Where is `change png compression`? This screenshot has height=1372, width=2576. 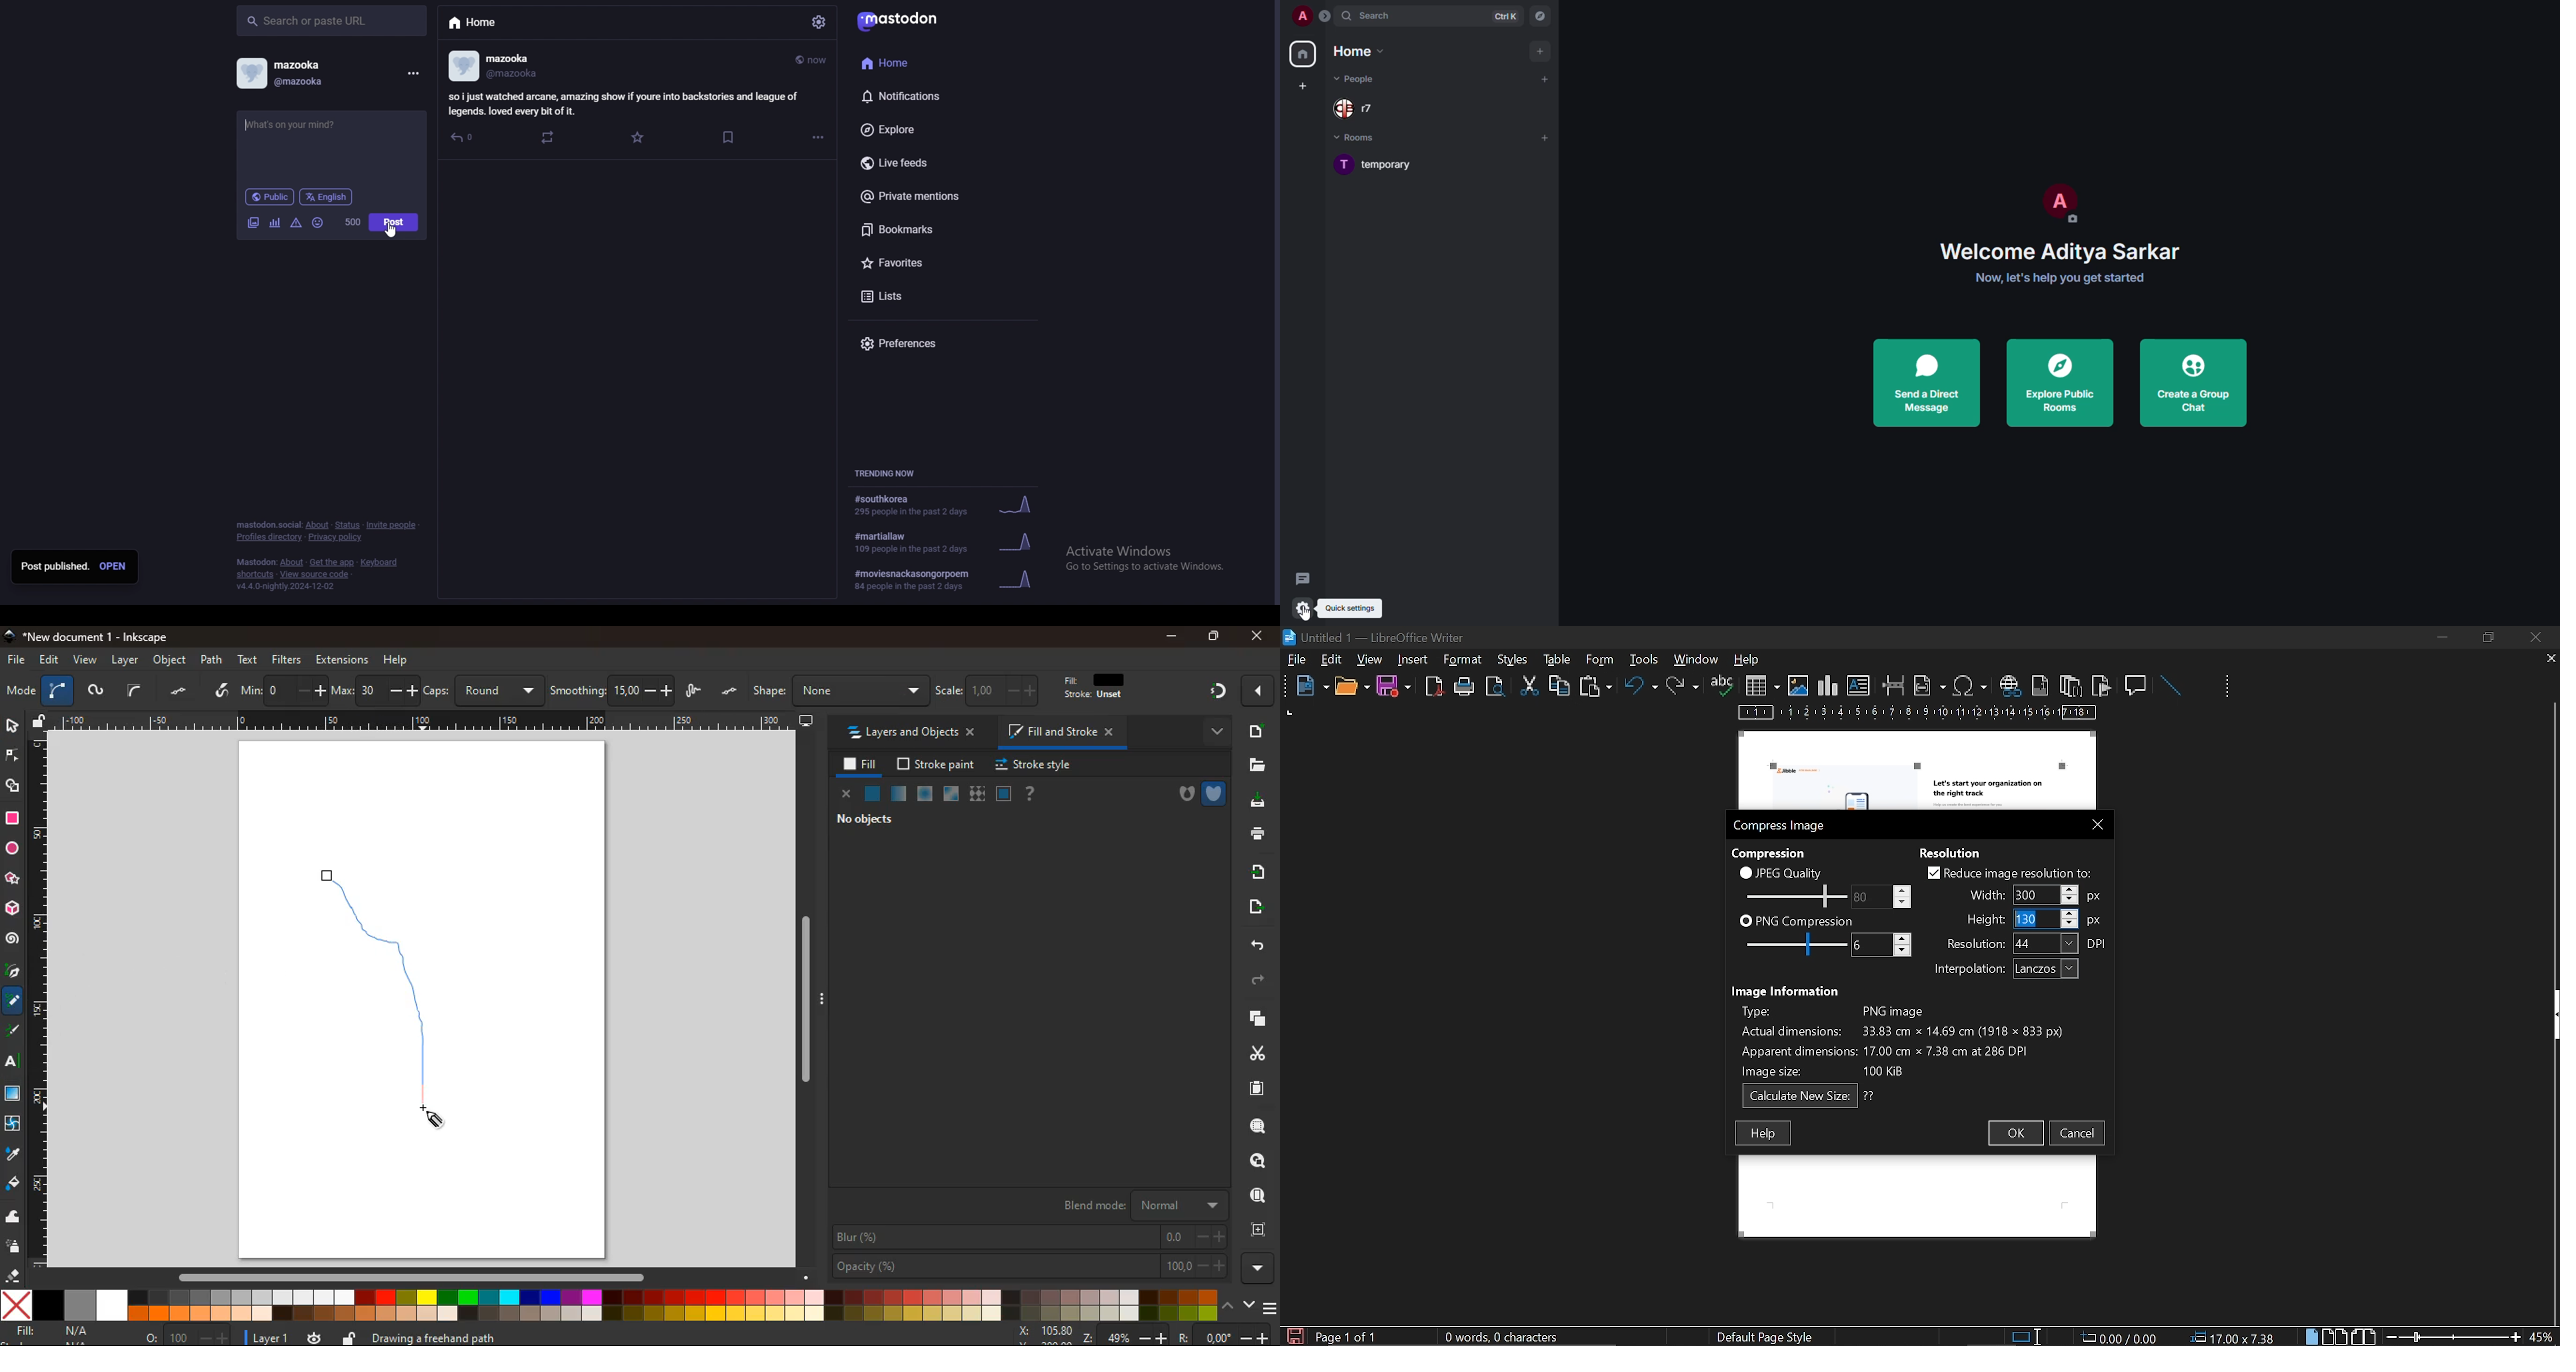
change png compression is located at coordinates (1881, 945).